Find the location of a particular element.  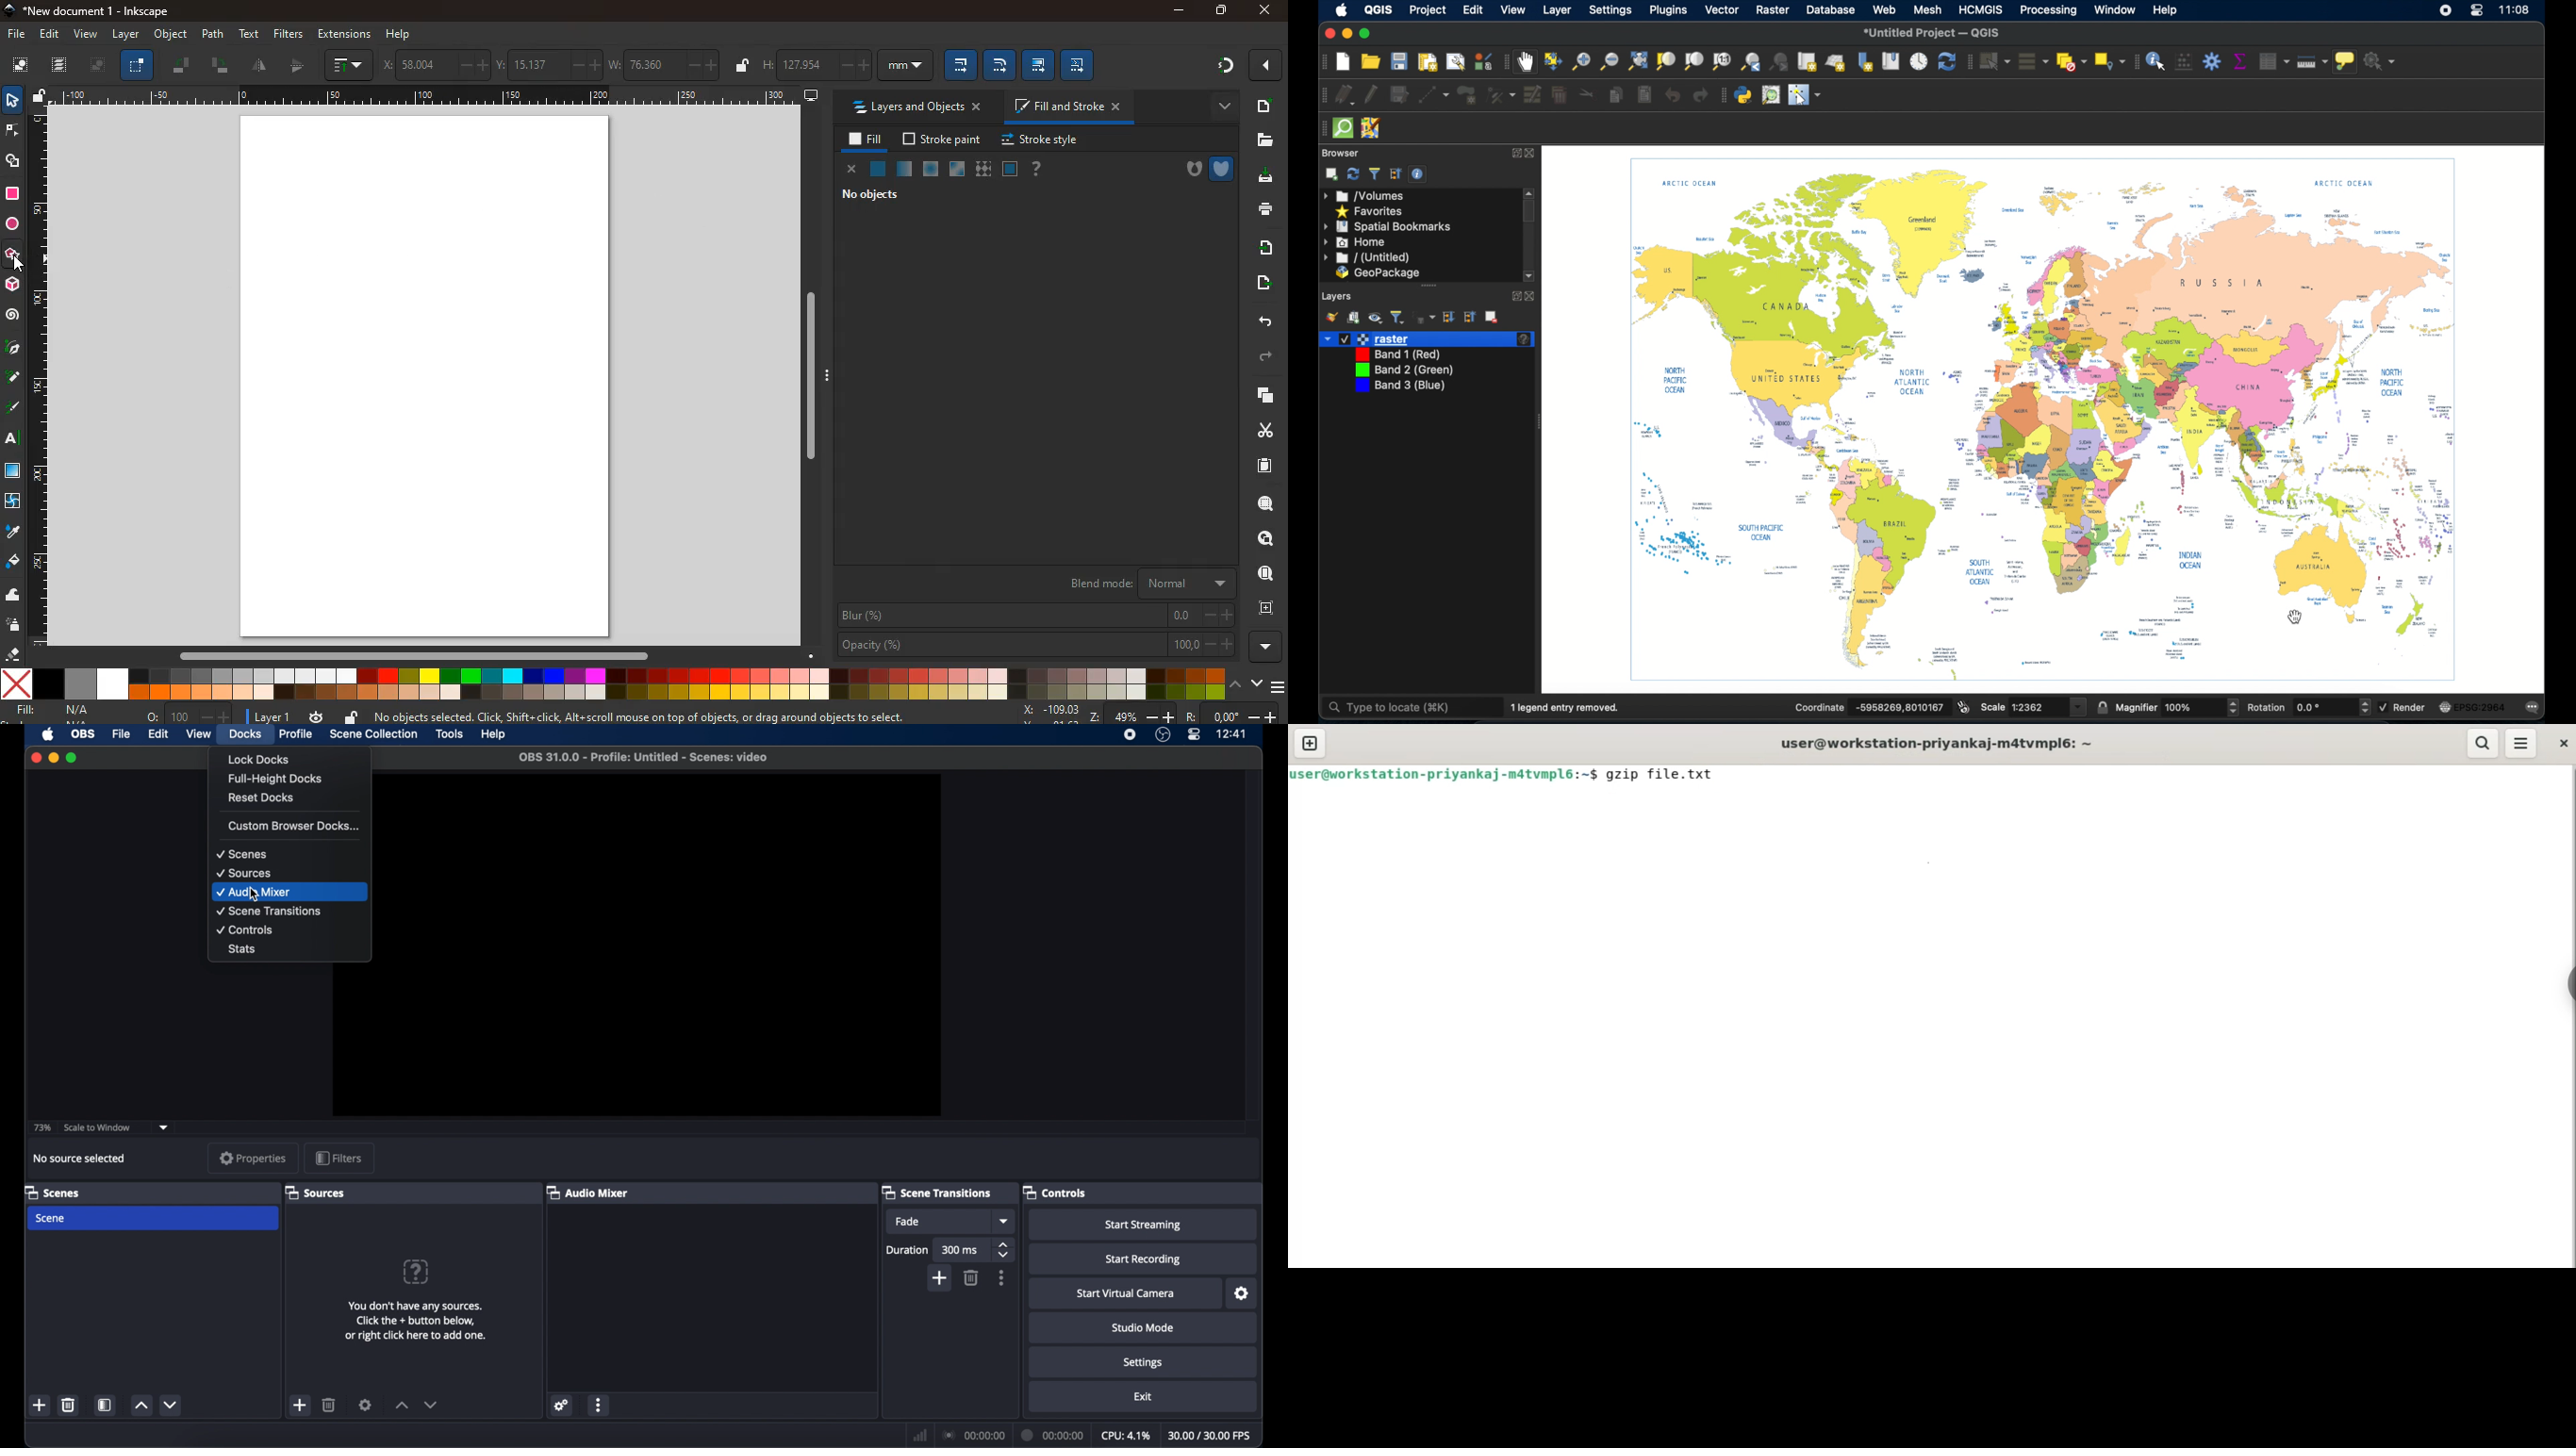

zoom to native resolution is located at coordinates (1722, 61).